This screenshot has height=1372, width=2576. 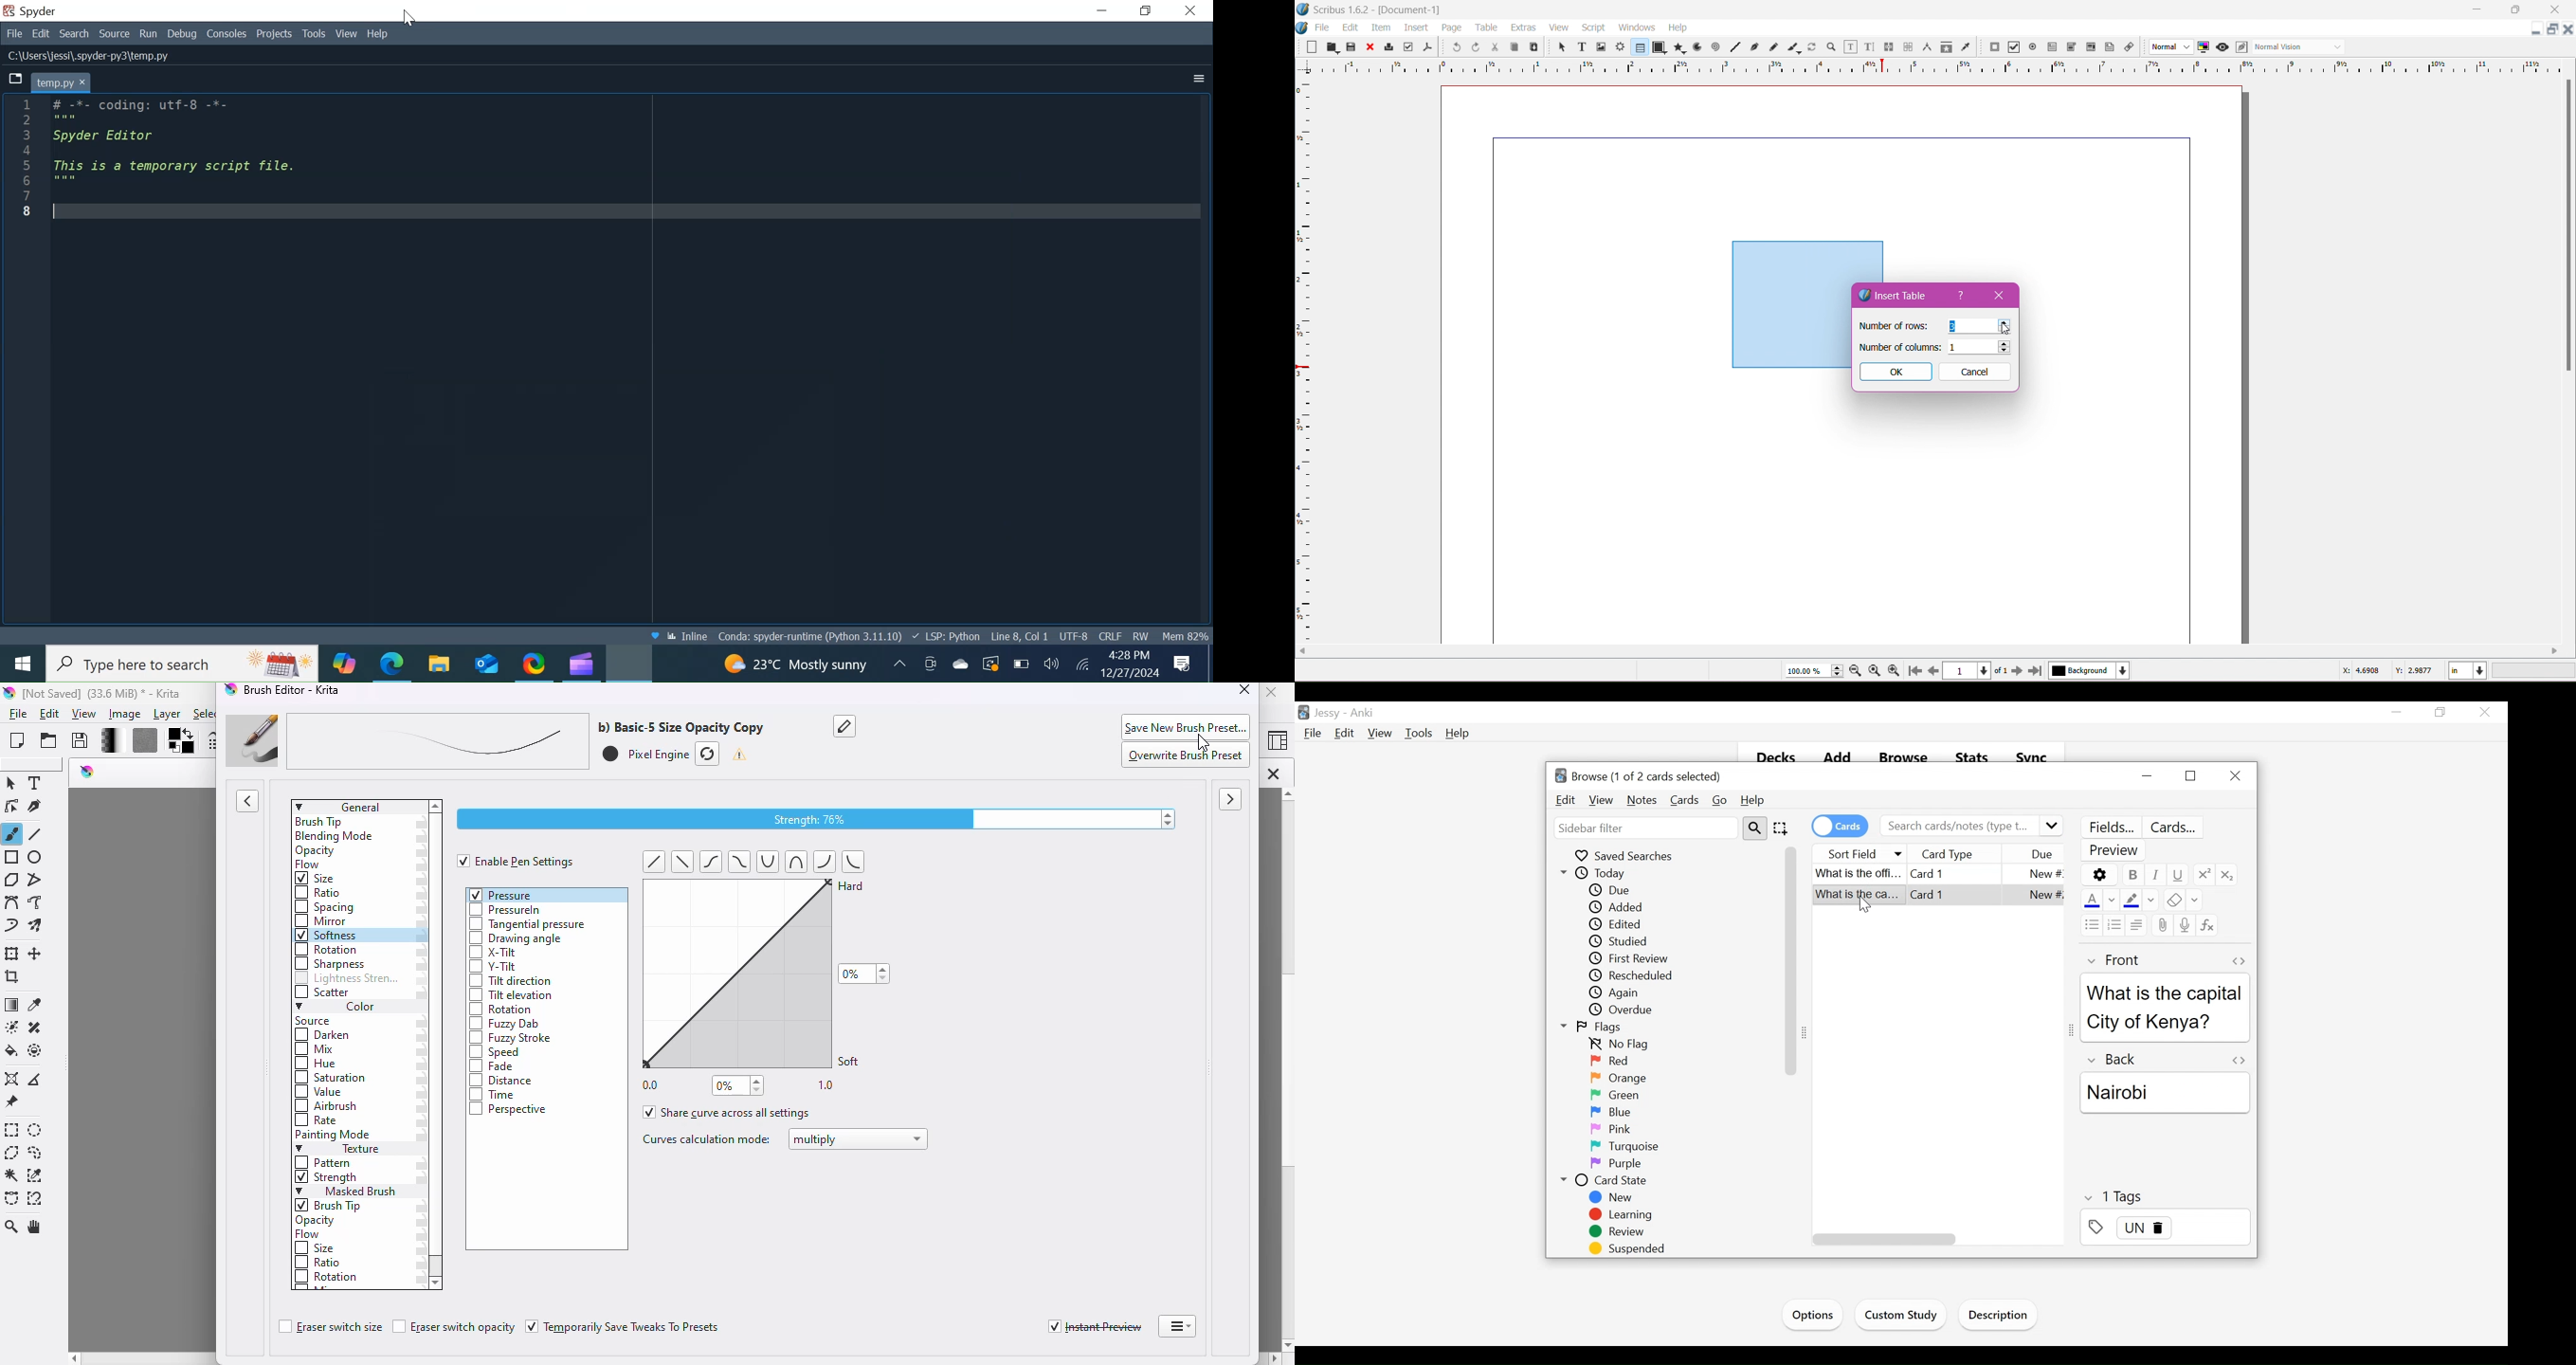 What do you see at coordinates (1628, 856) in the screenshot?
I see `Saved Searches` at bounding box center [1628, 856].